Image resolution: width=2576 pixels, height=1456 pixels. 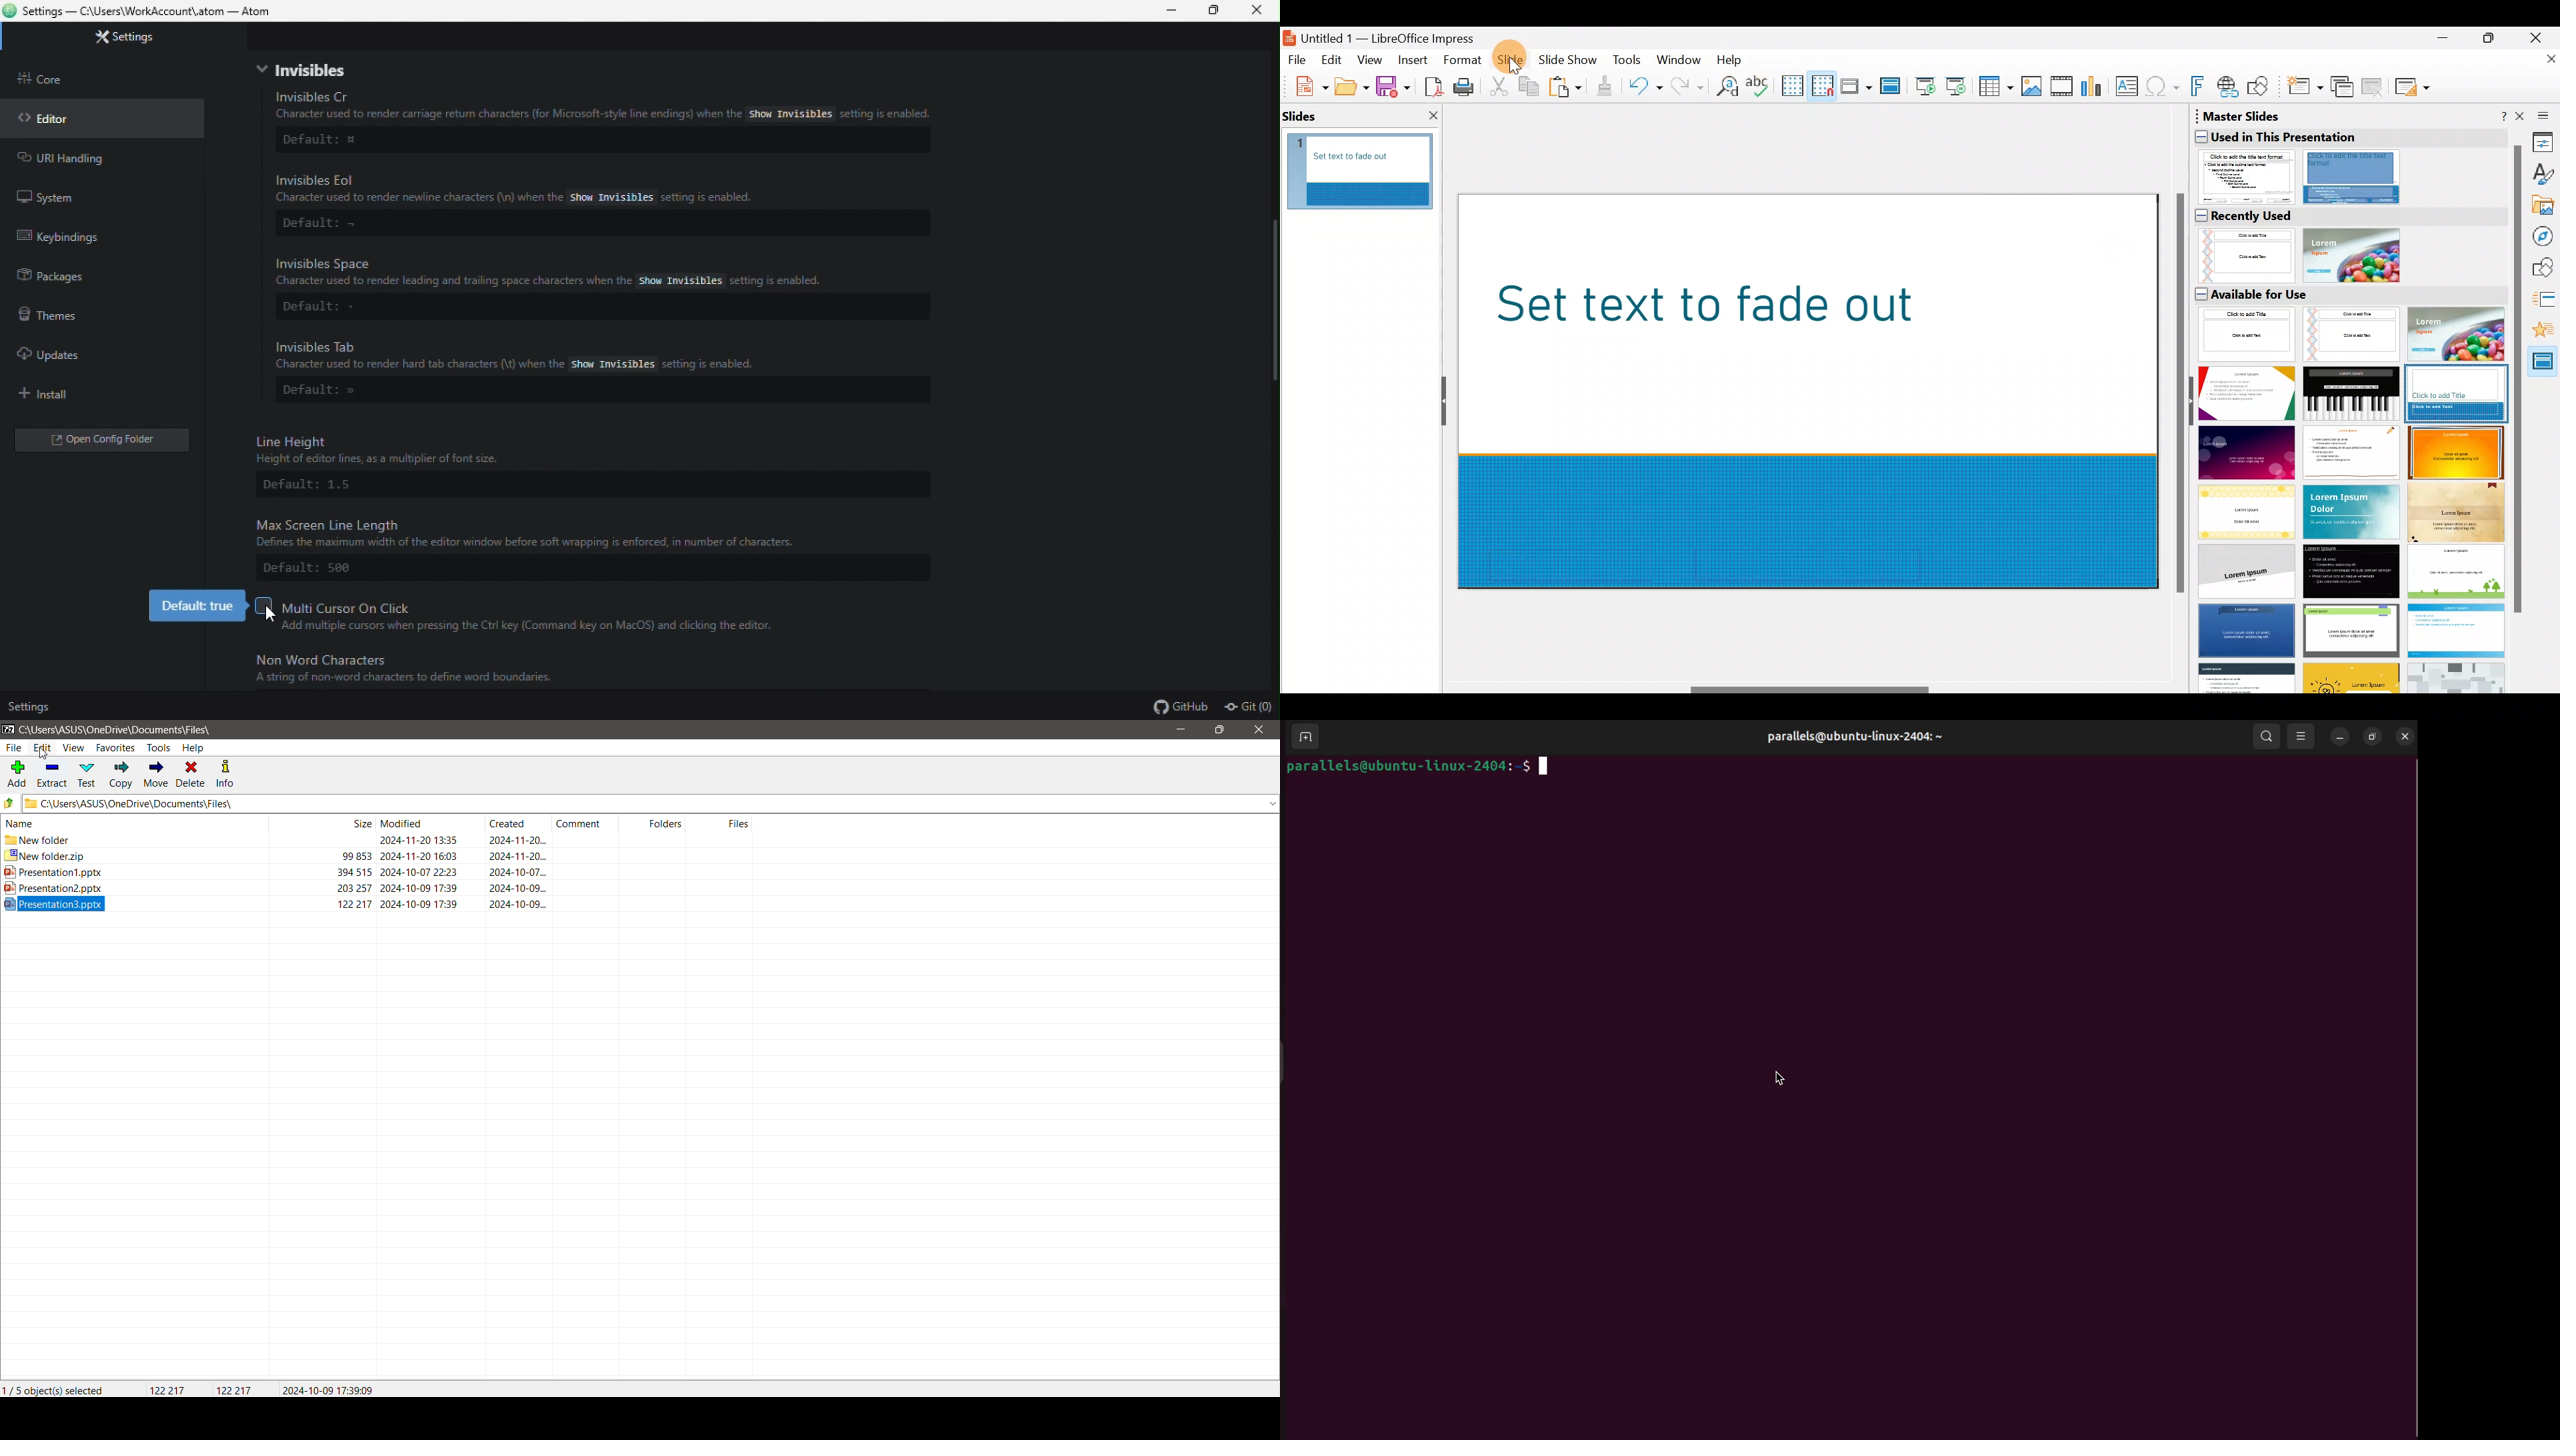 I want to click on Insert fontwork text, so click(x=2199, y=89).